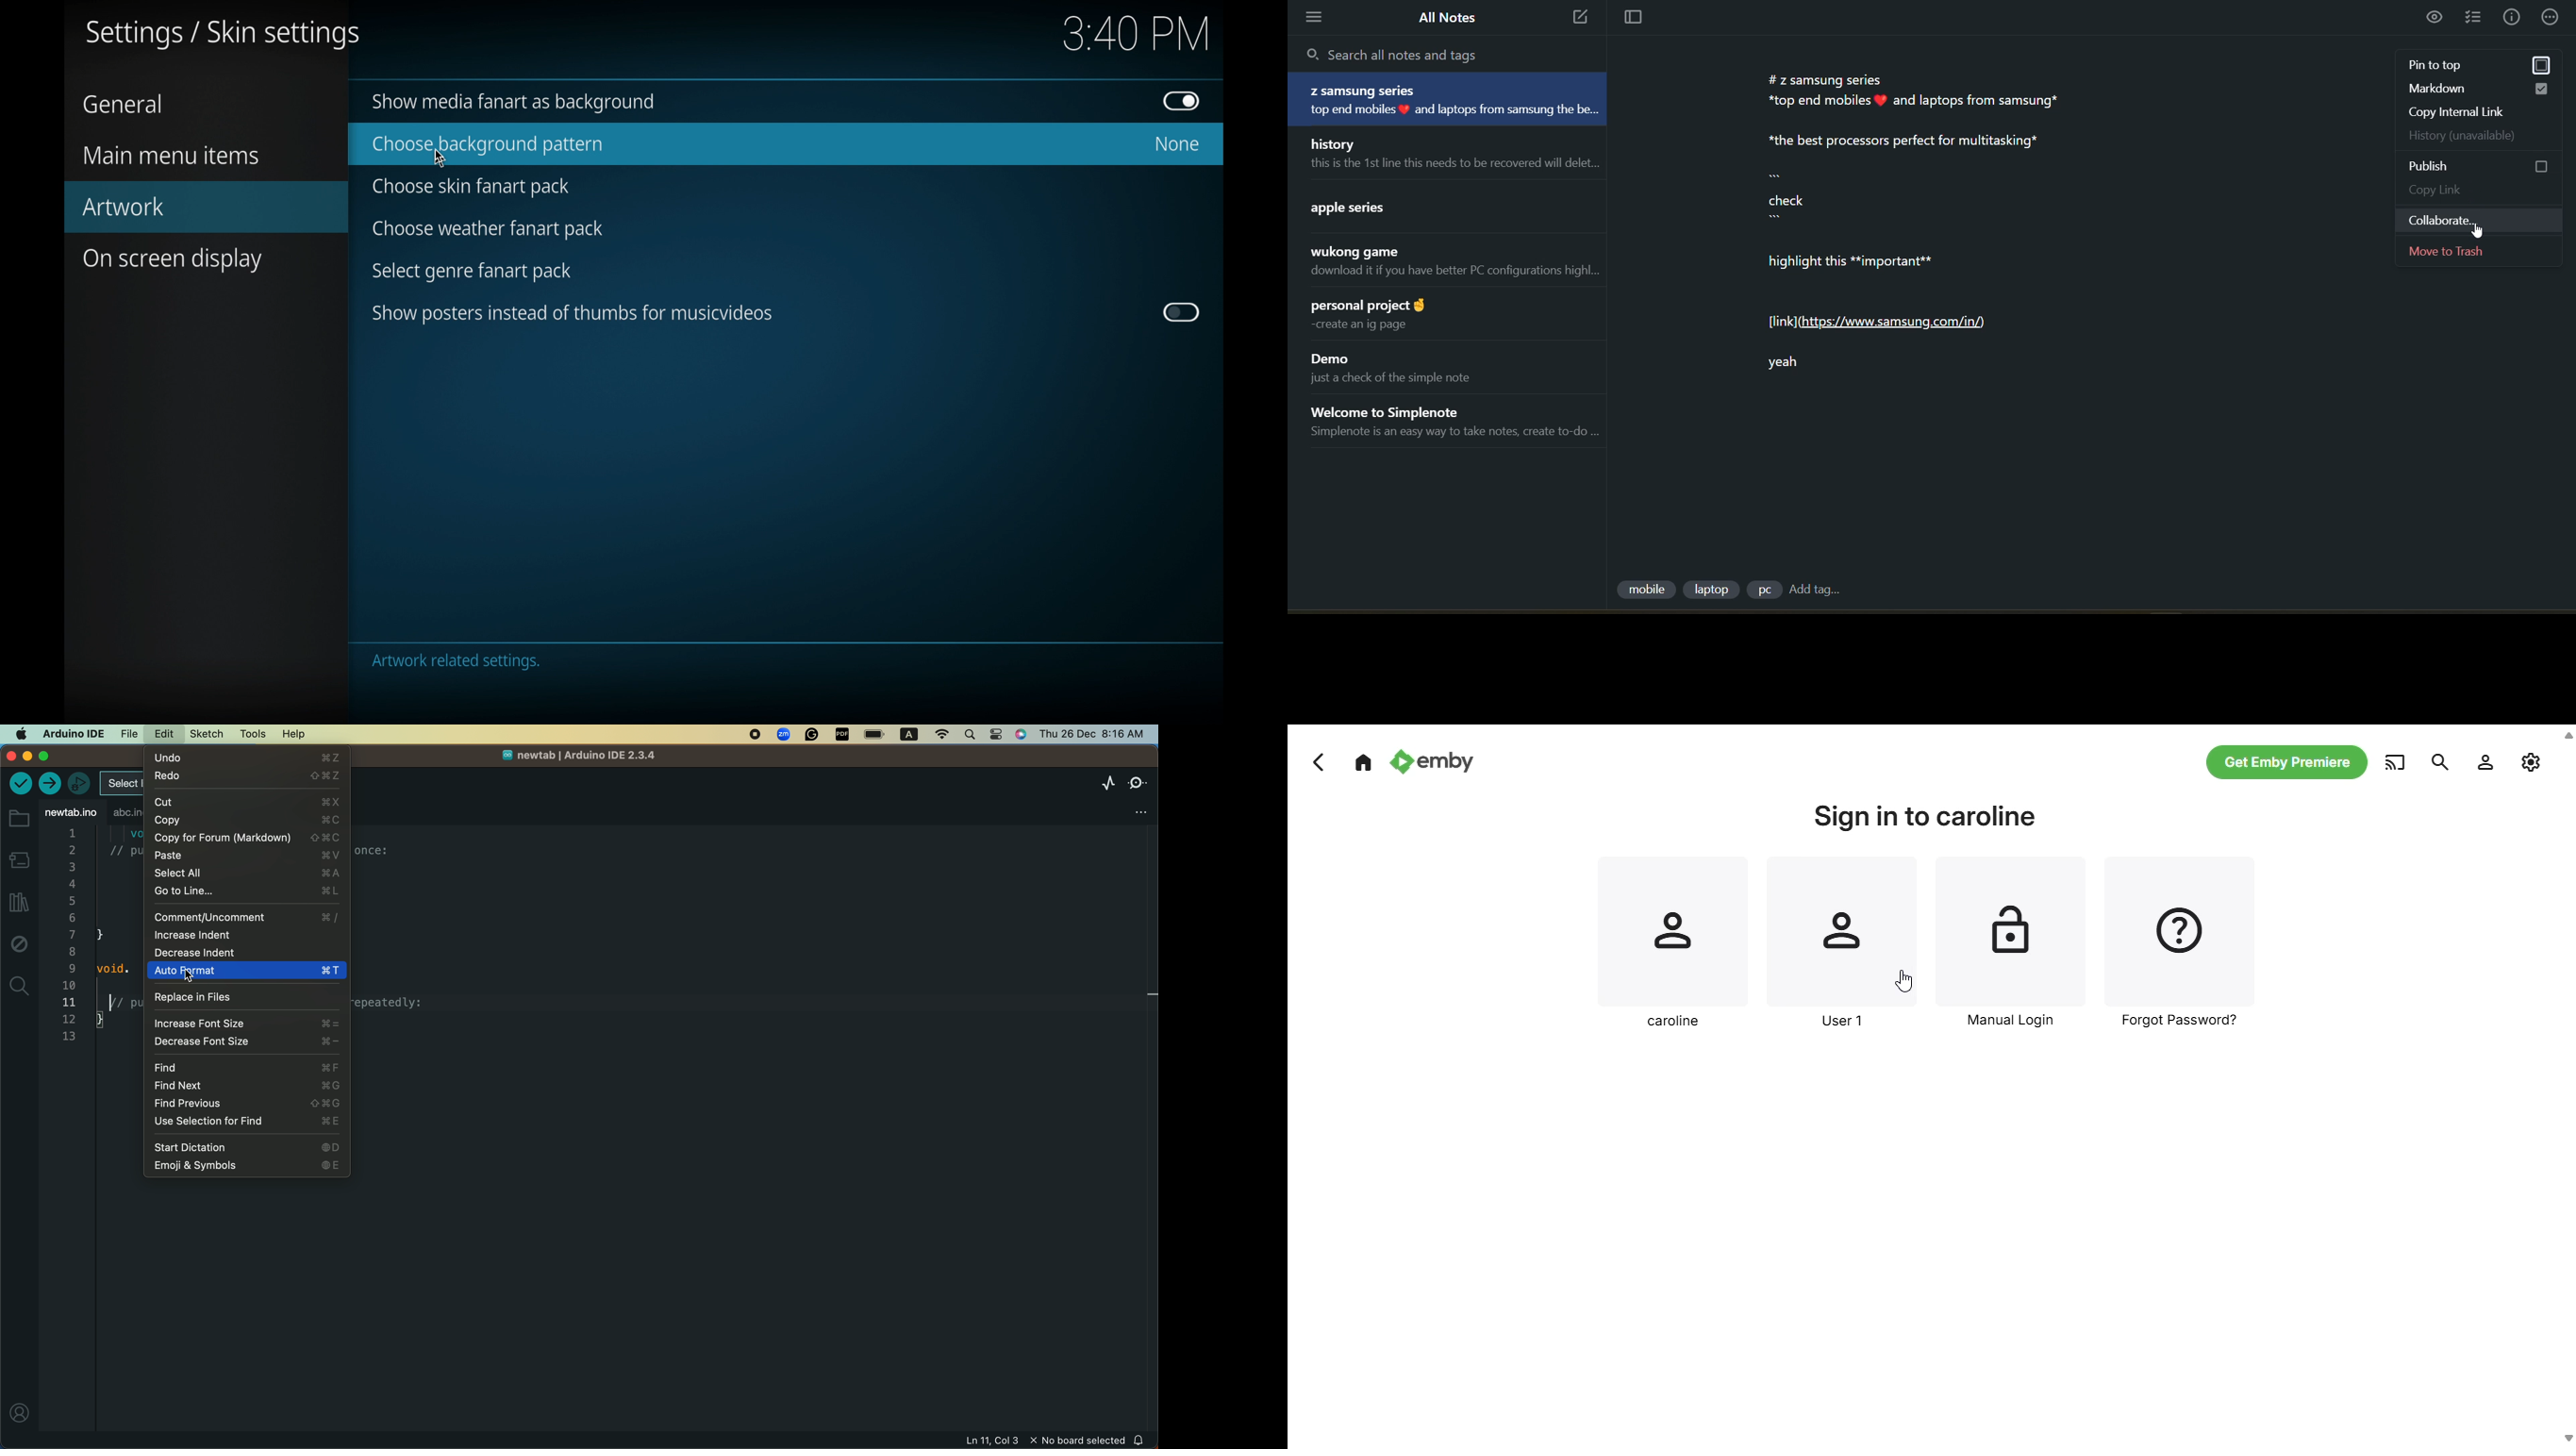 The width and height of the screenshot is (2576, 1456). I want to click on setting, so click(998, 734).